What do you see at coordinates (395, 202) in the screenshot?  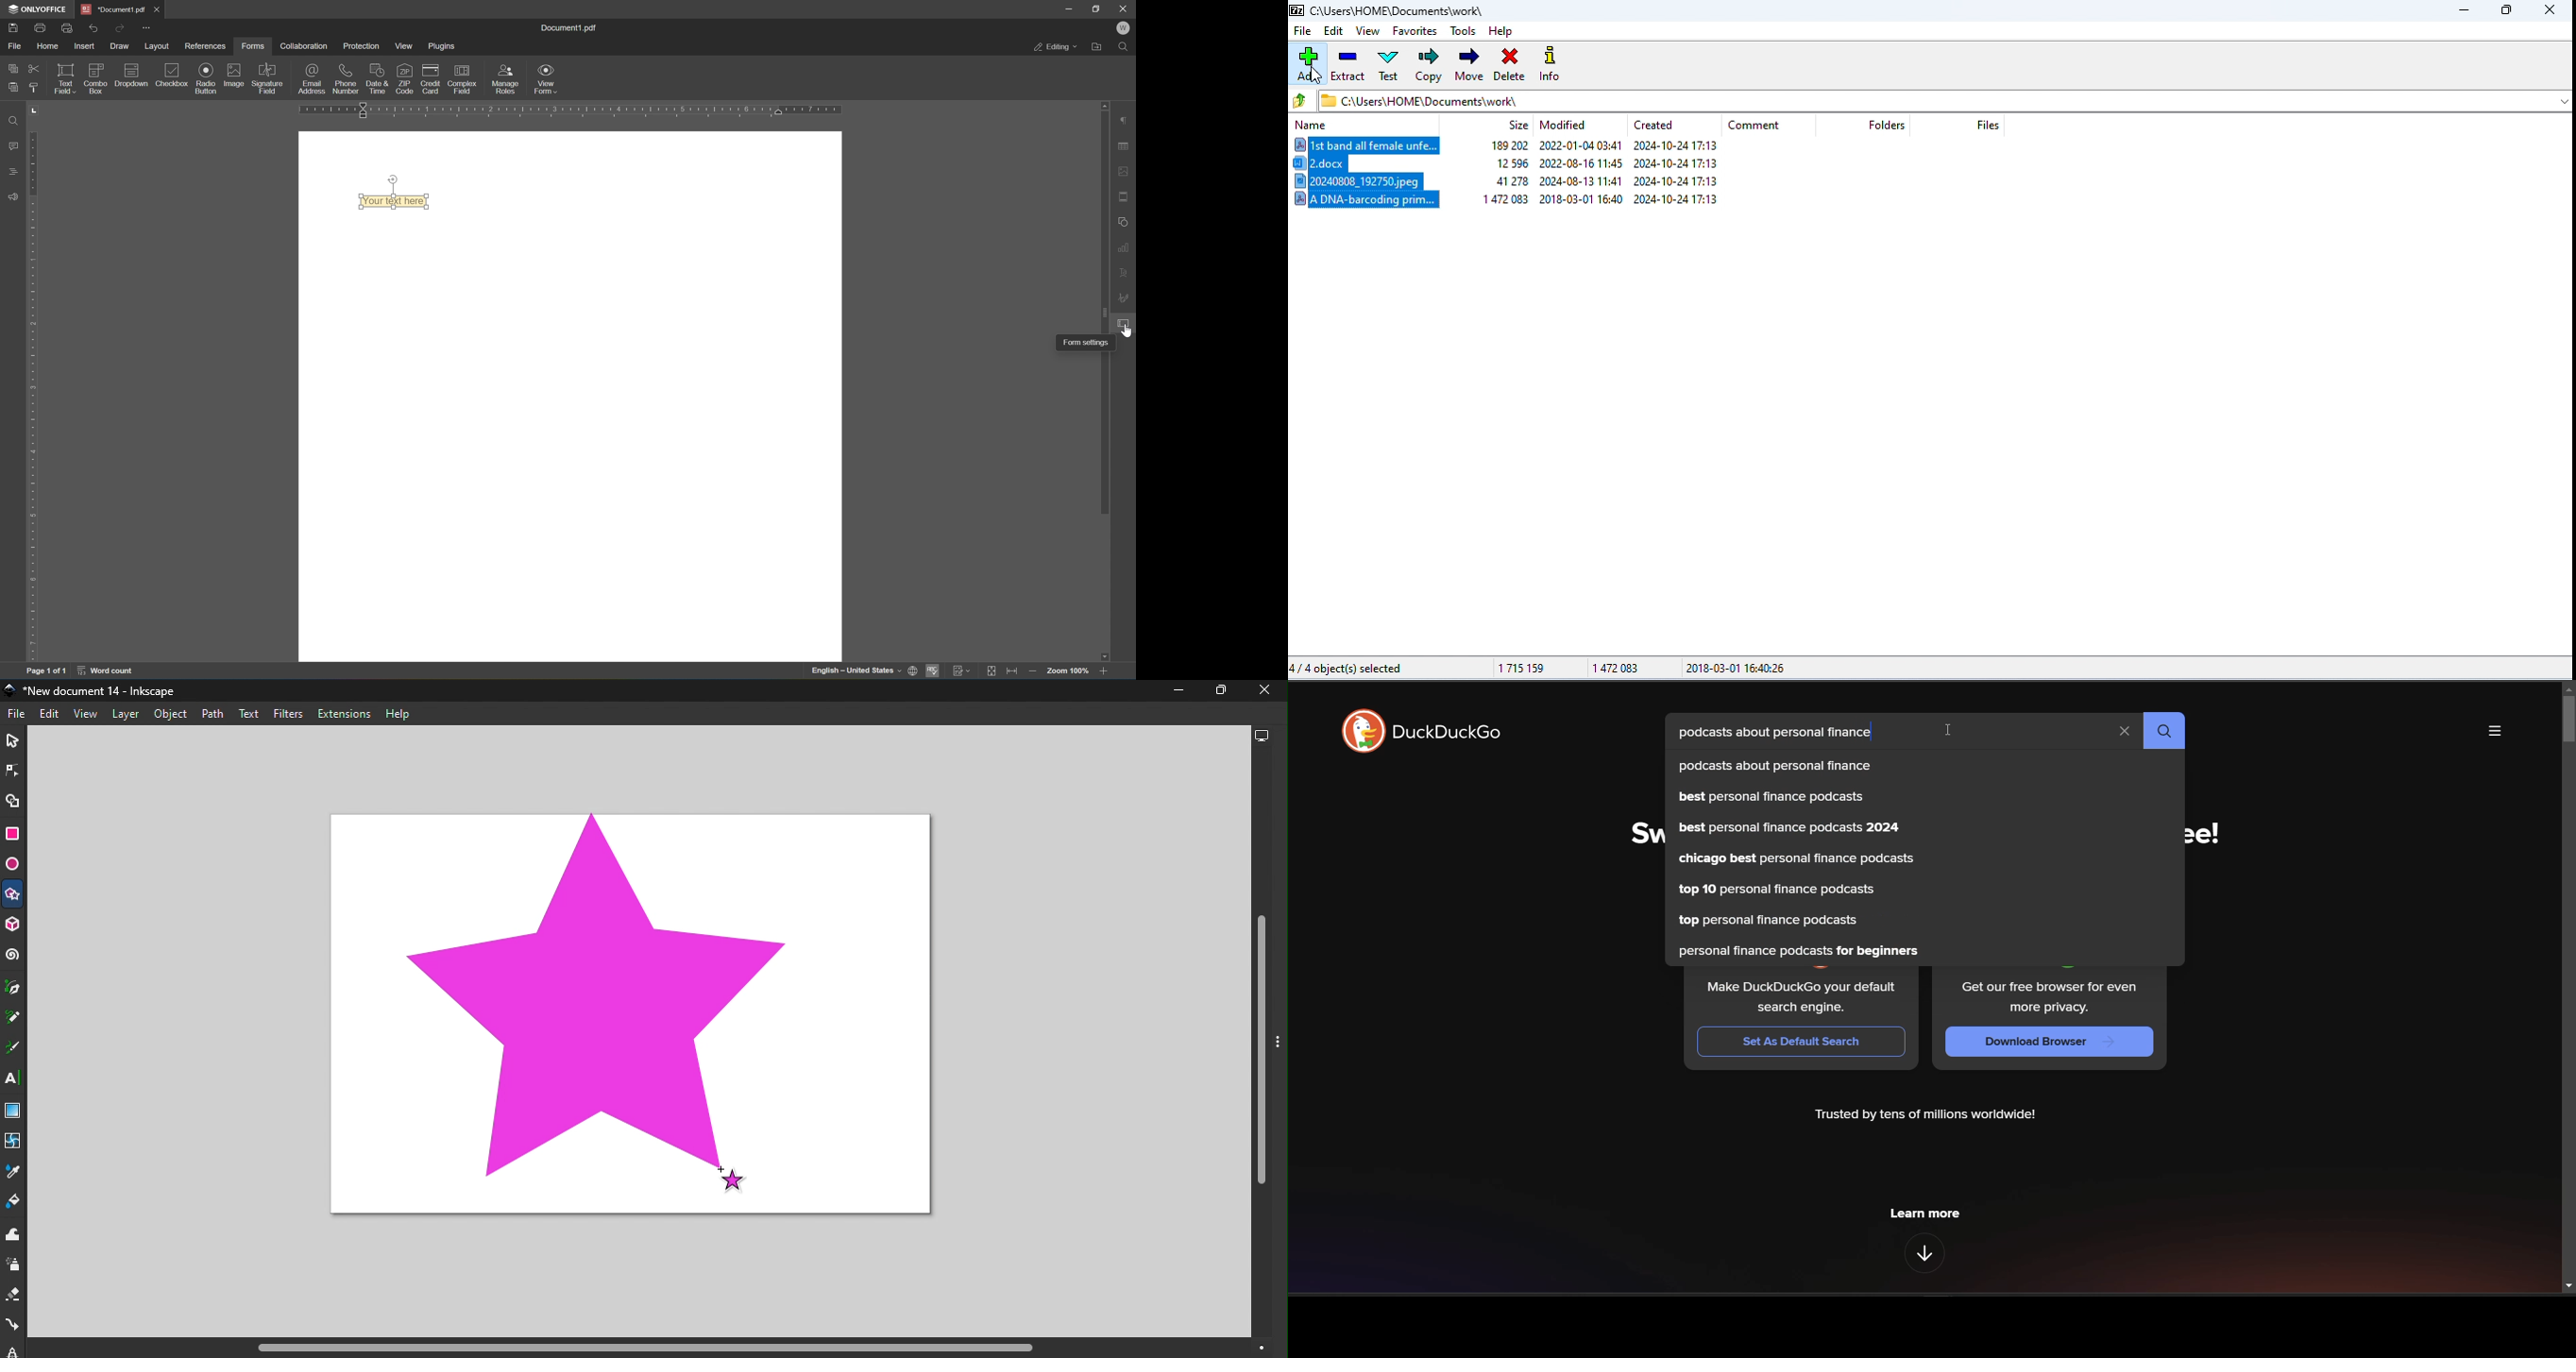 I see `your text here` at bounding box center [395, 202].